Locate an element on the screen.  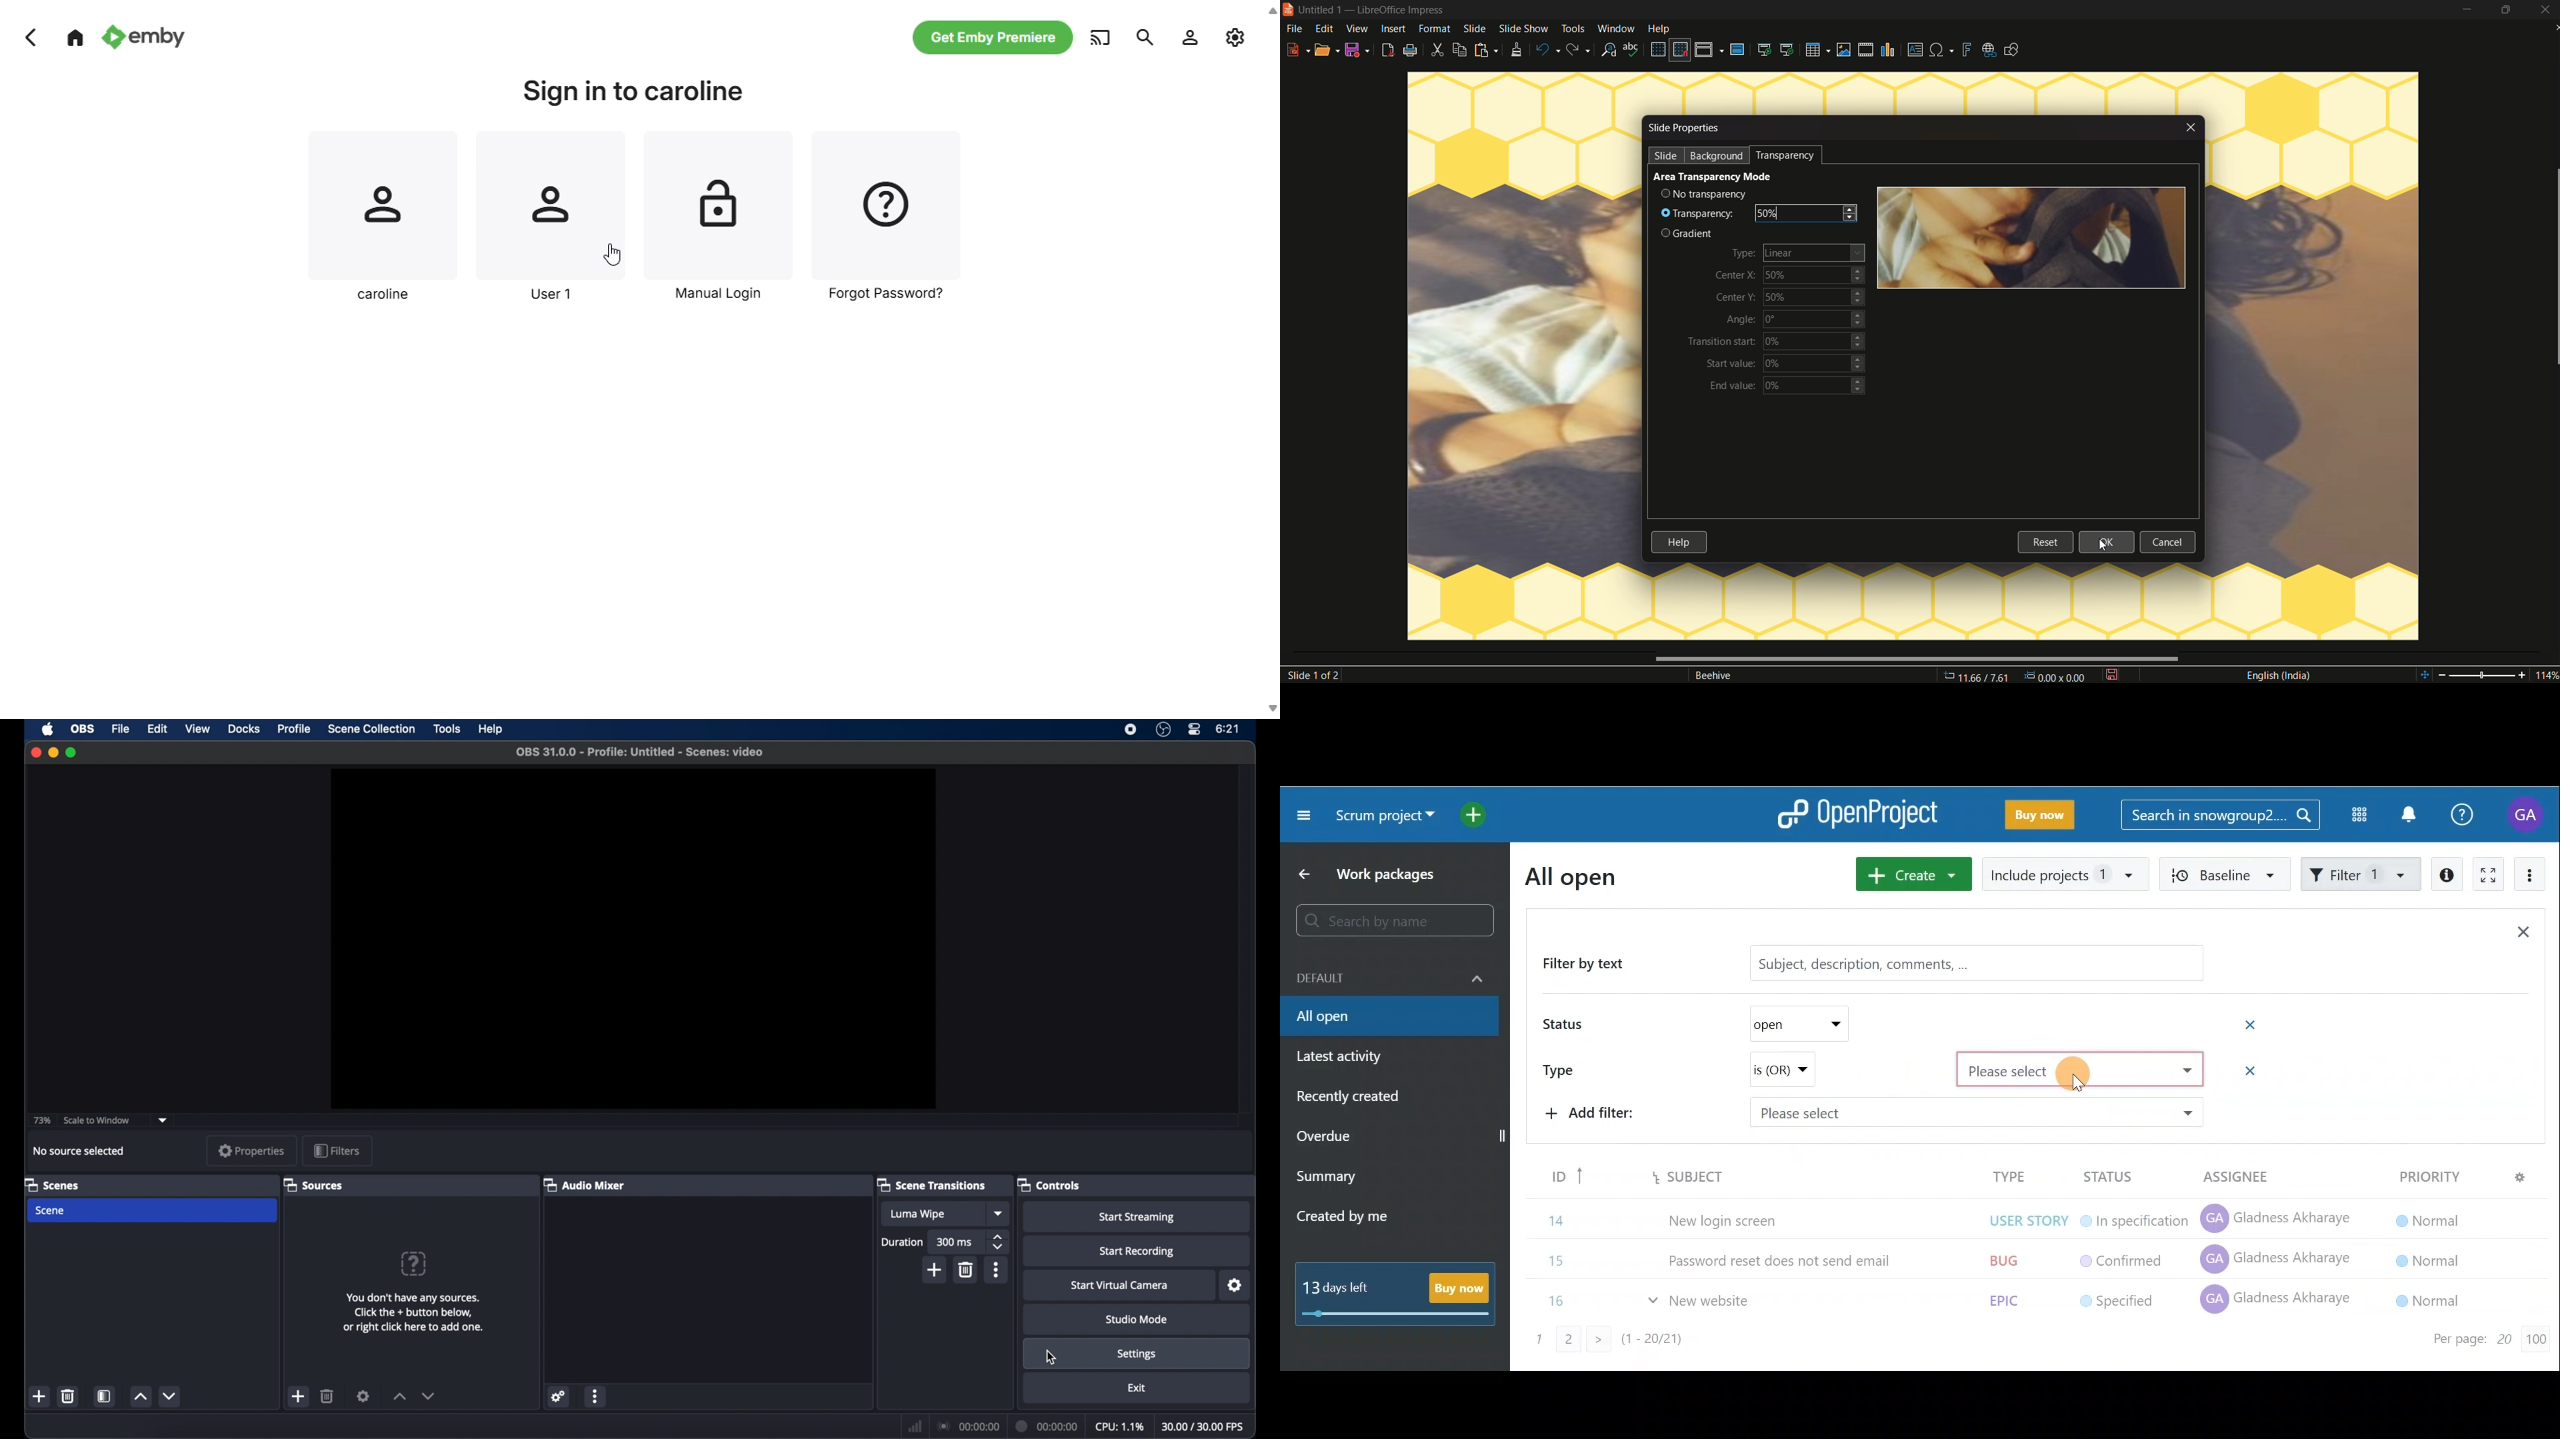
controls is located at coordinates (1049, 1184).